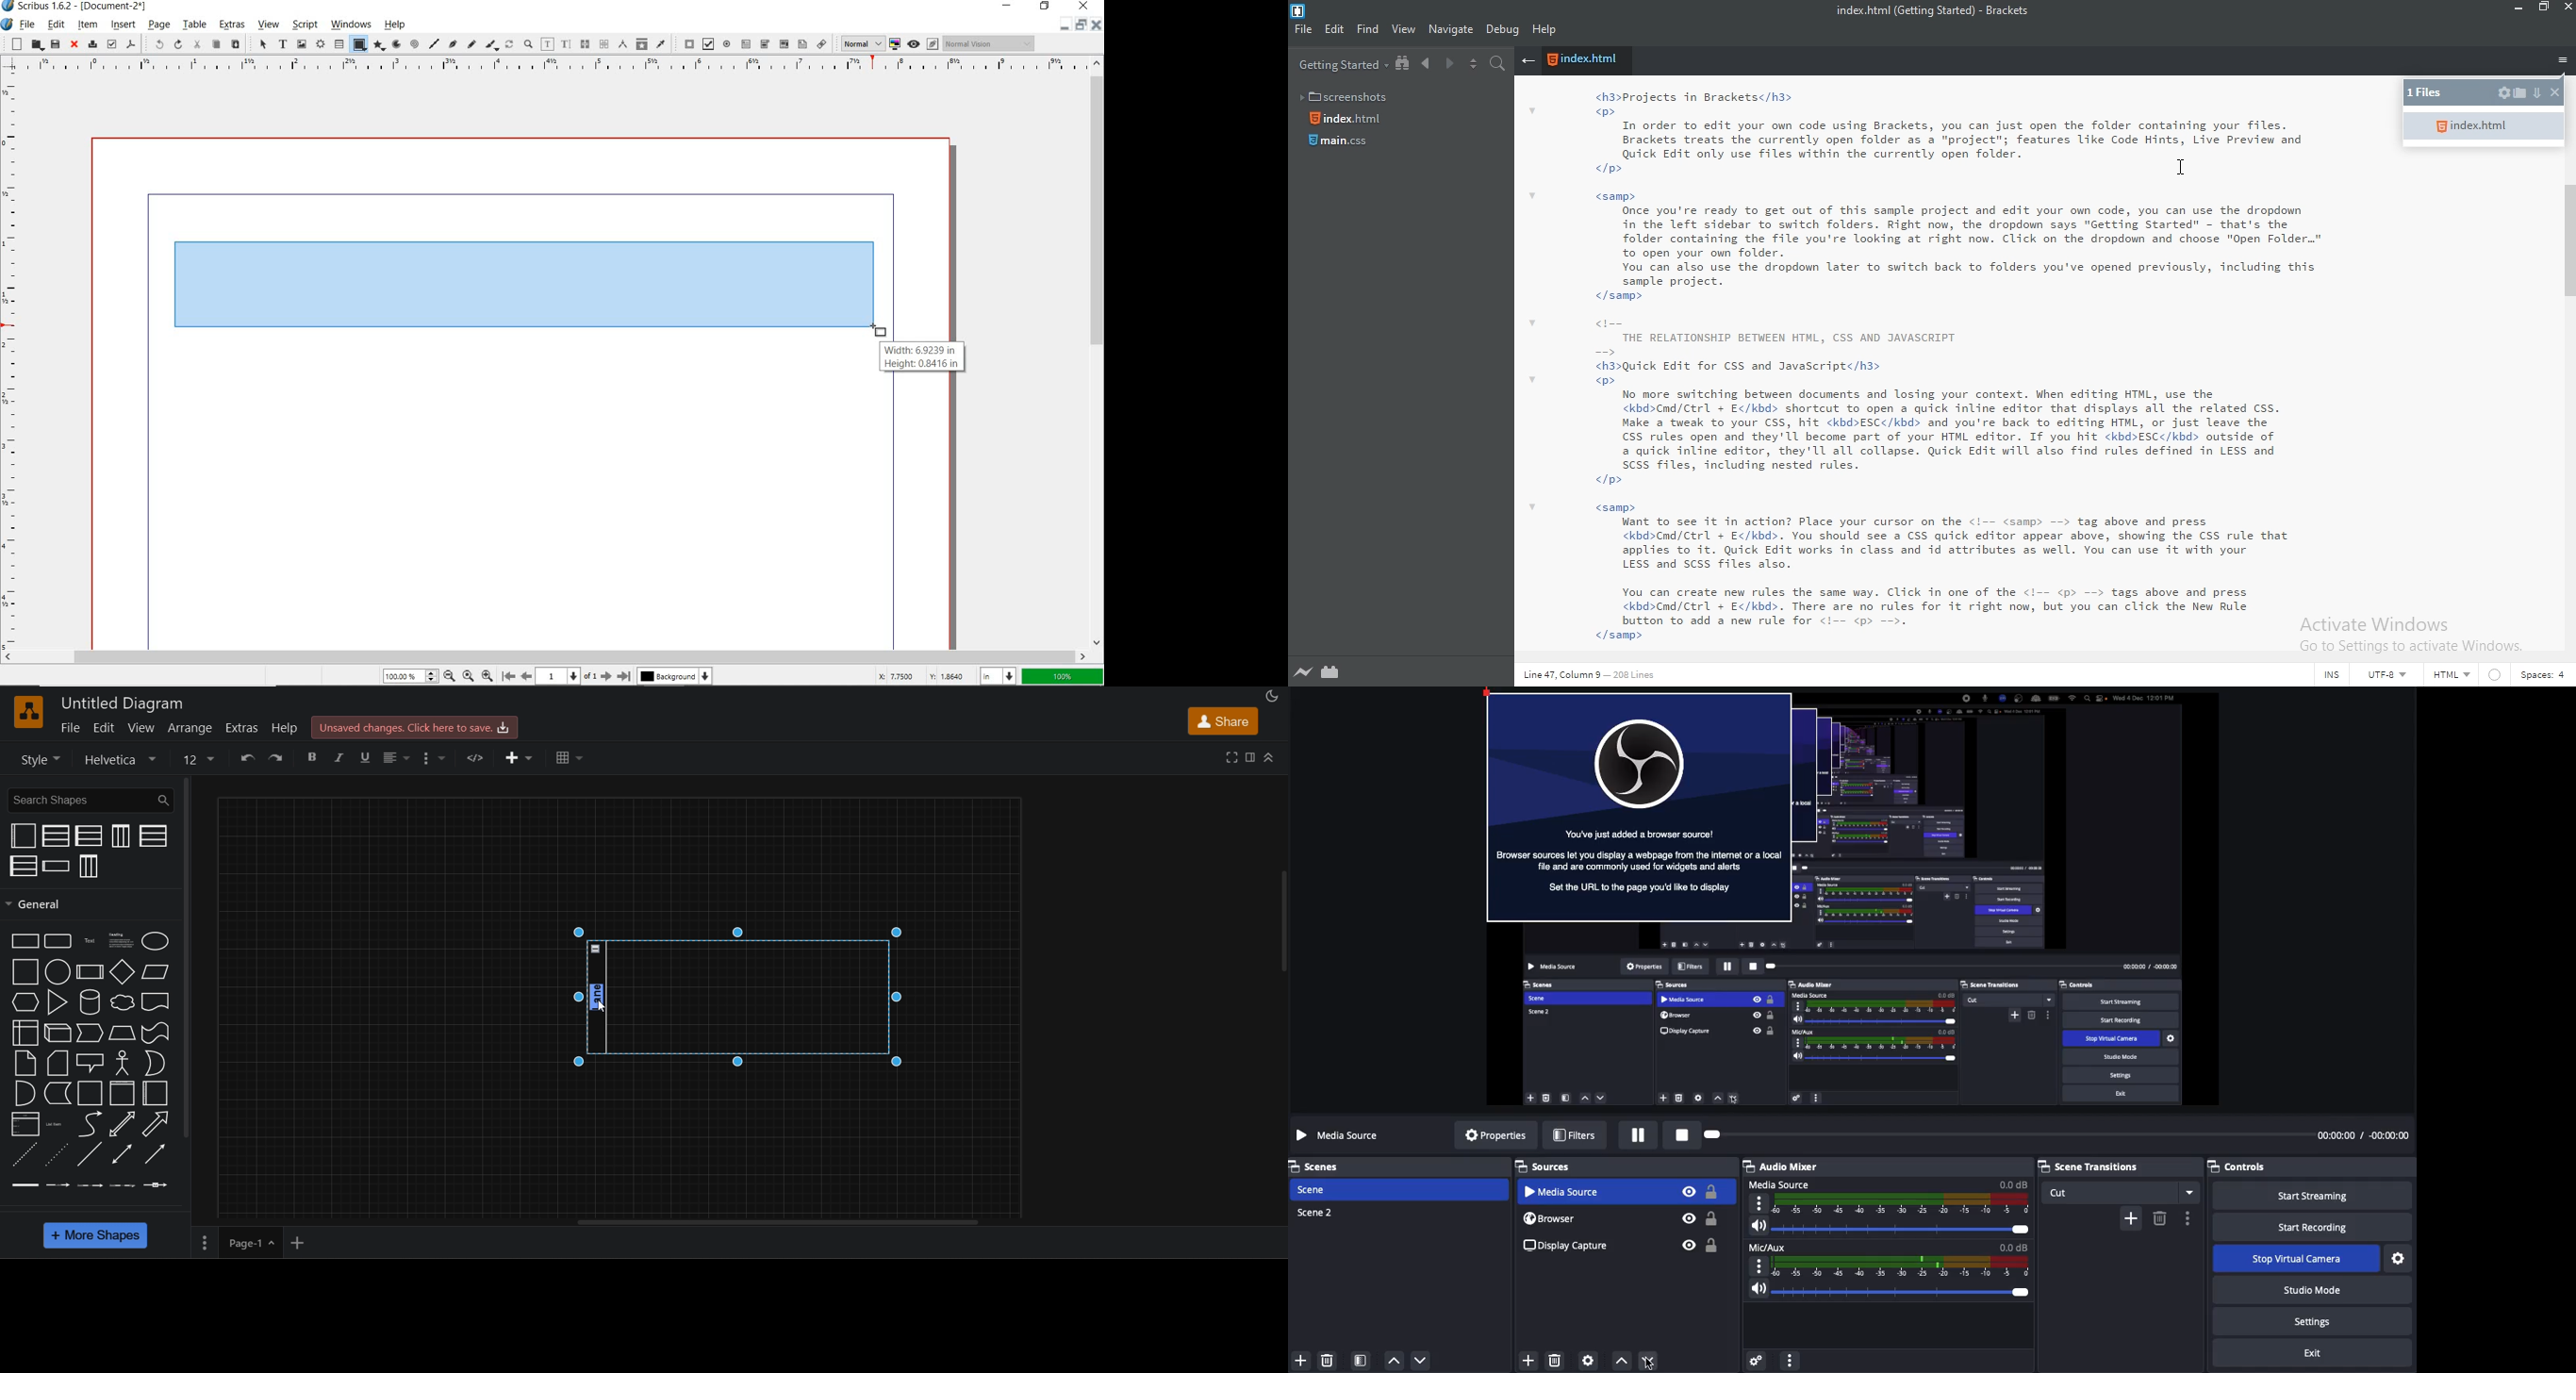 The height and width of the screenshot is (1400, 2576). I want to click on calligraphic line, so click(492, 45).